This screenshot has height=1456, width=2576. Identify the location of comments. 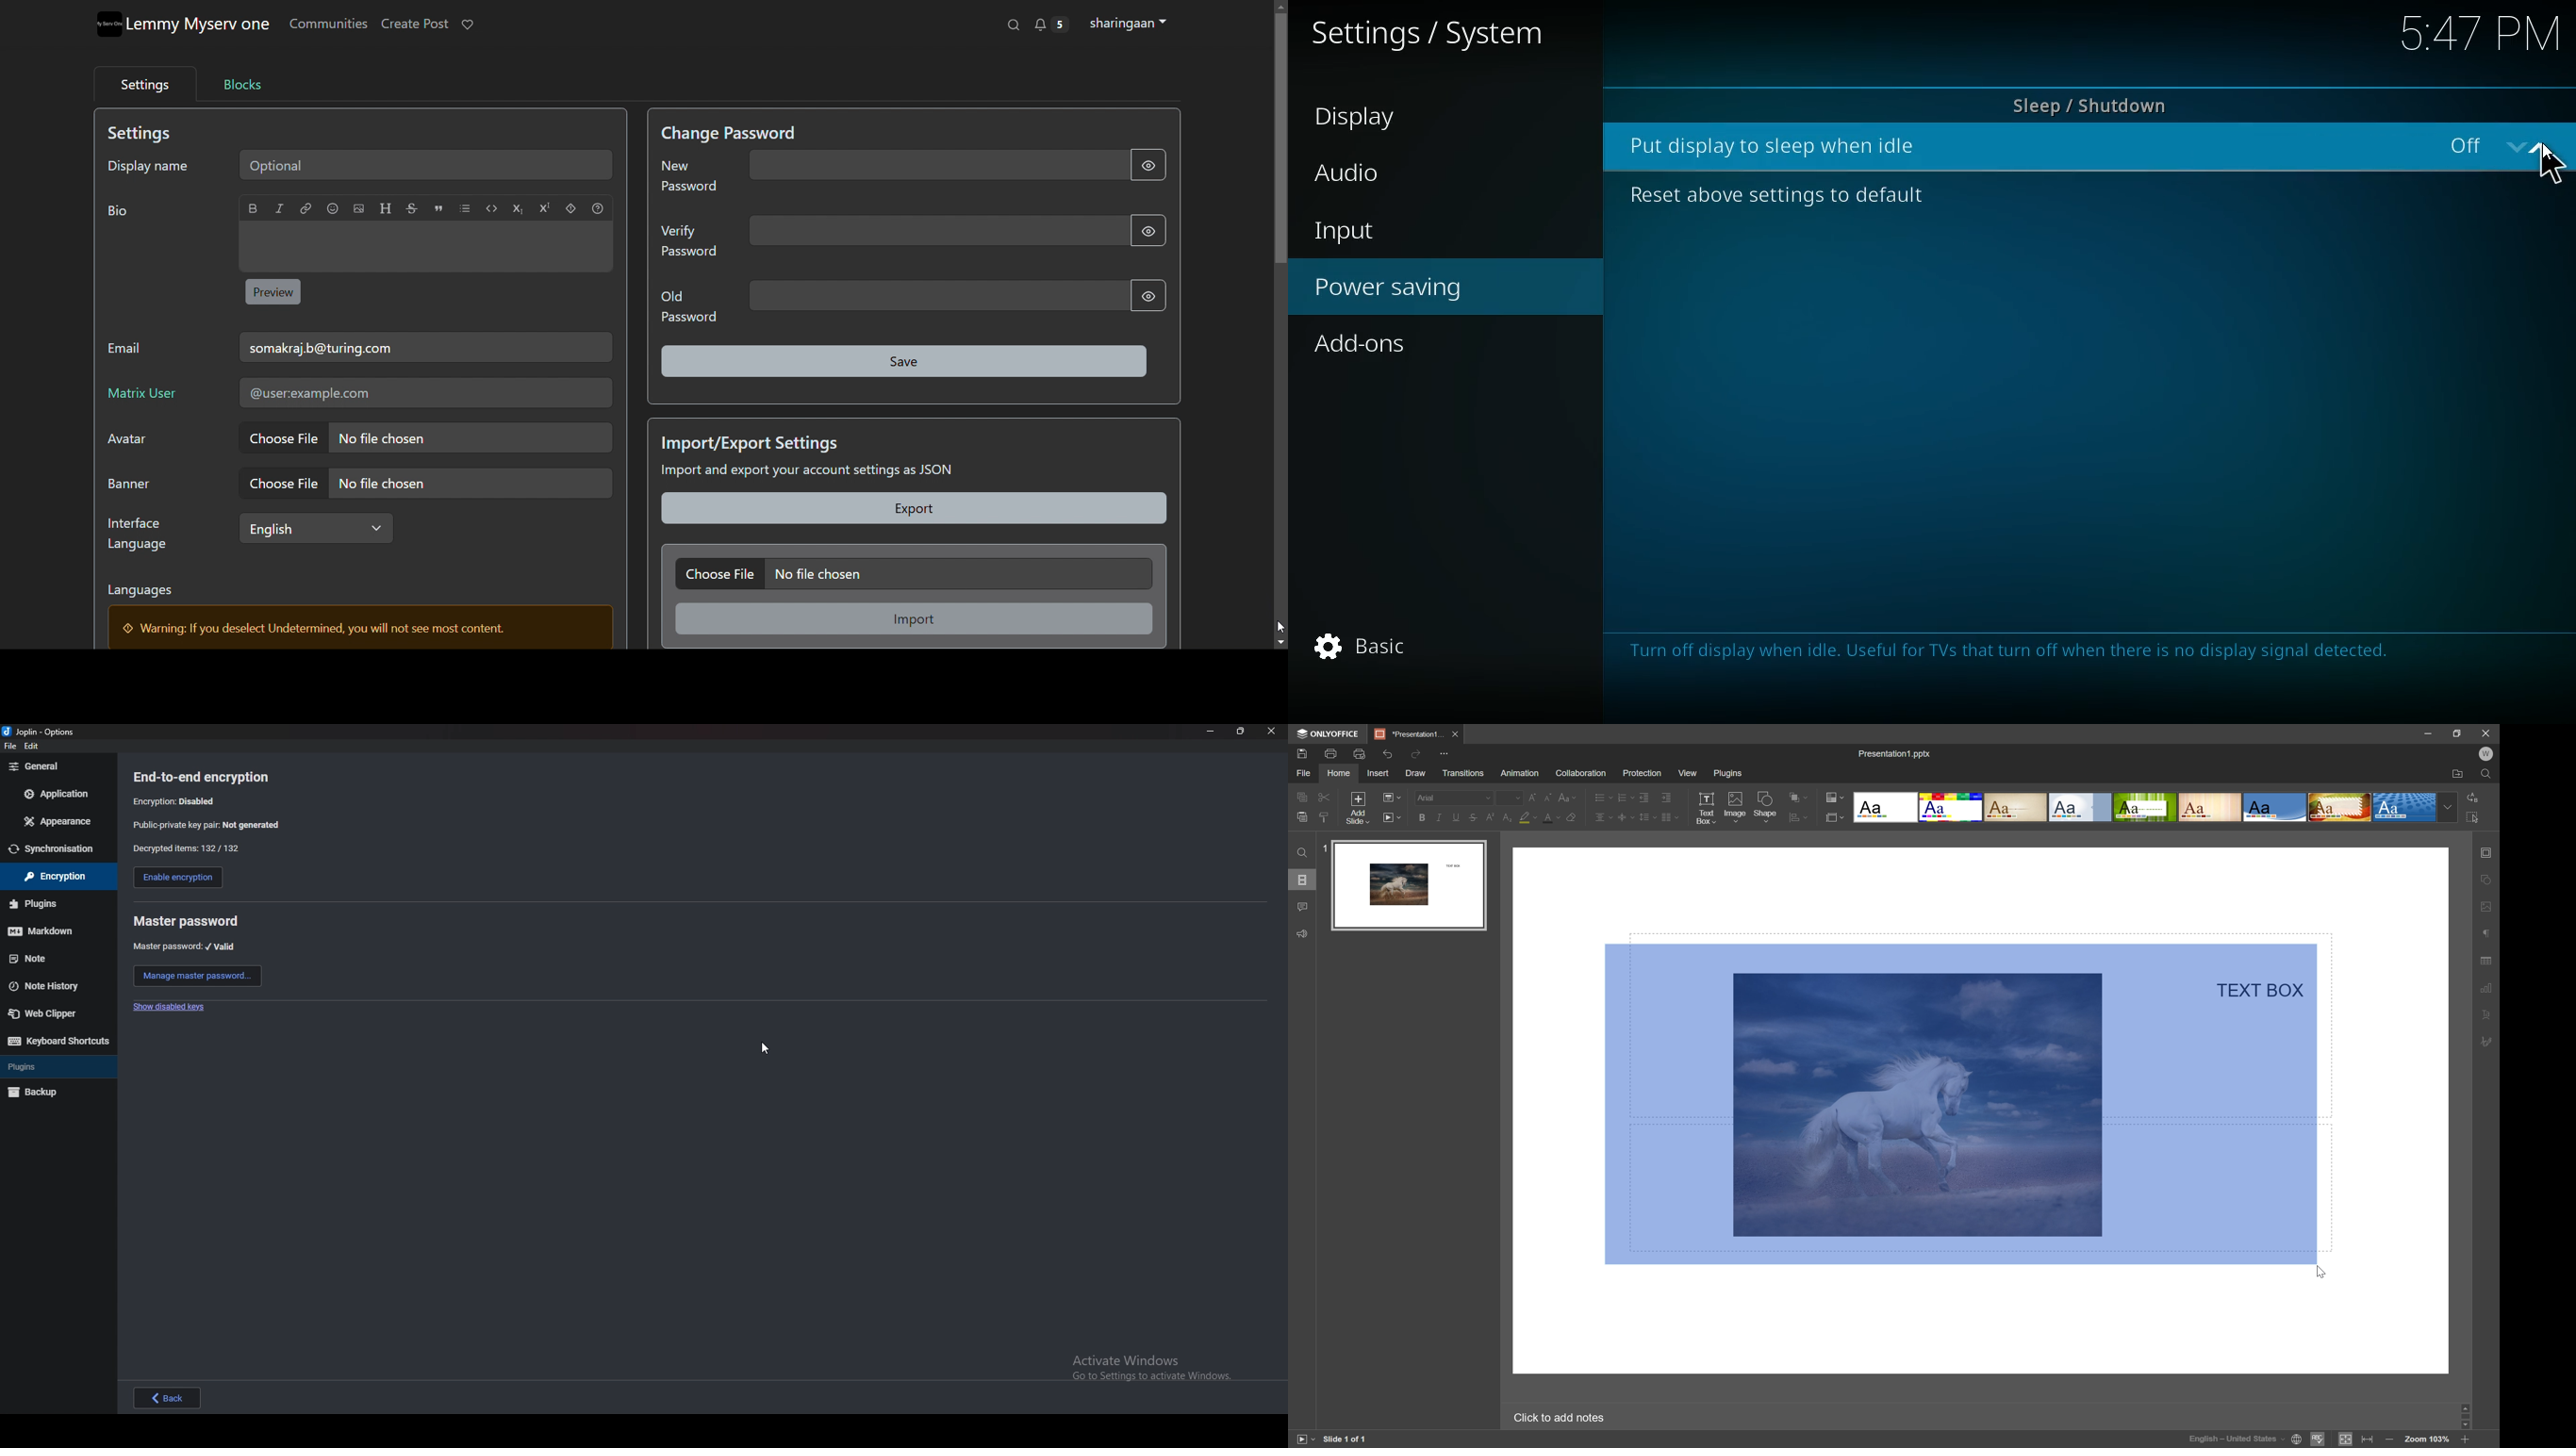
(1305, 906).